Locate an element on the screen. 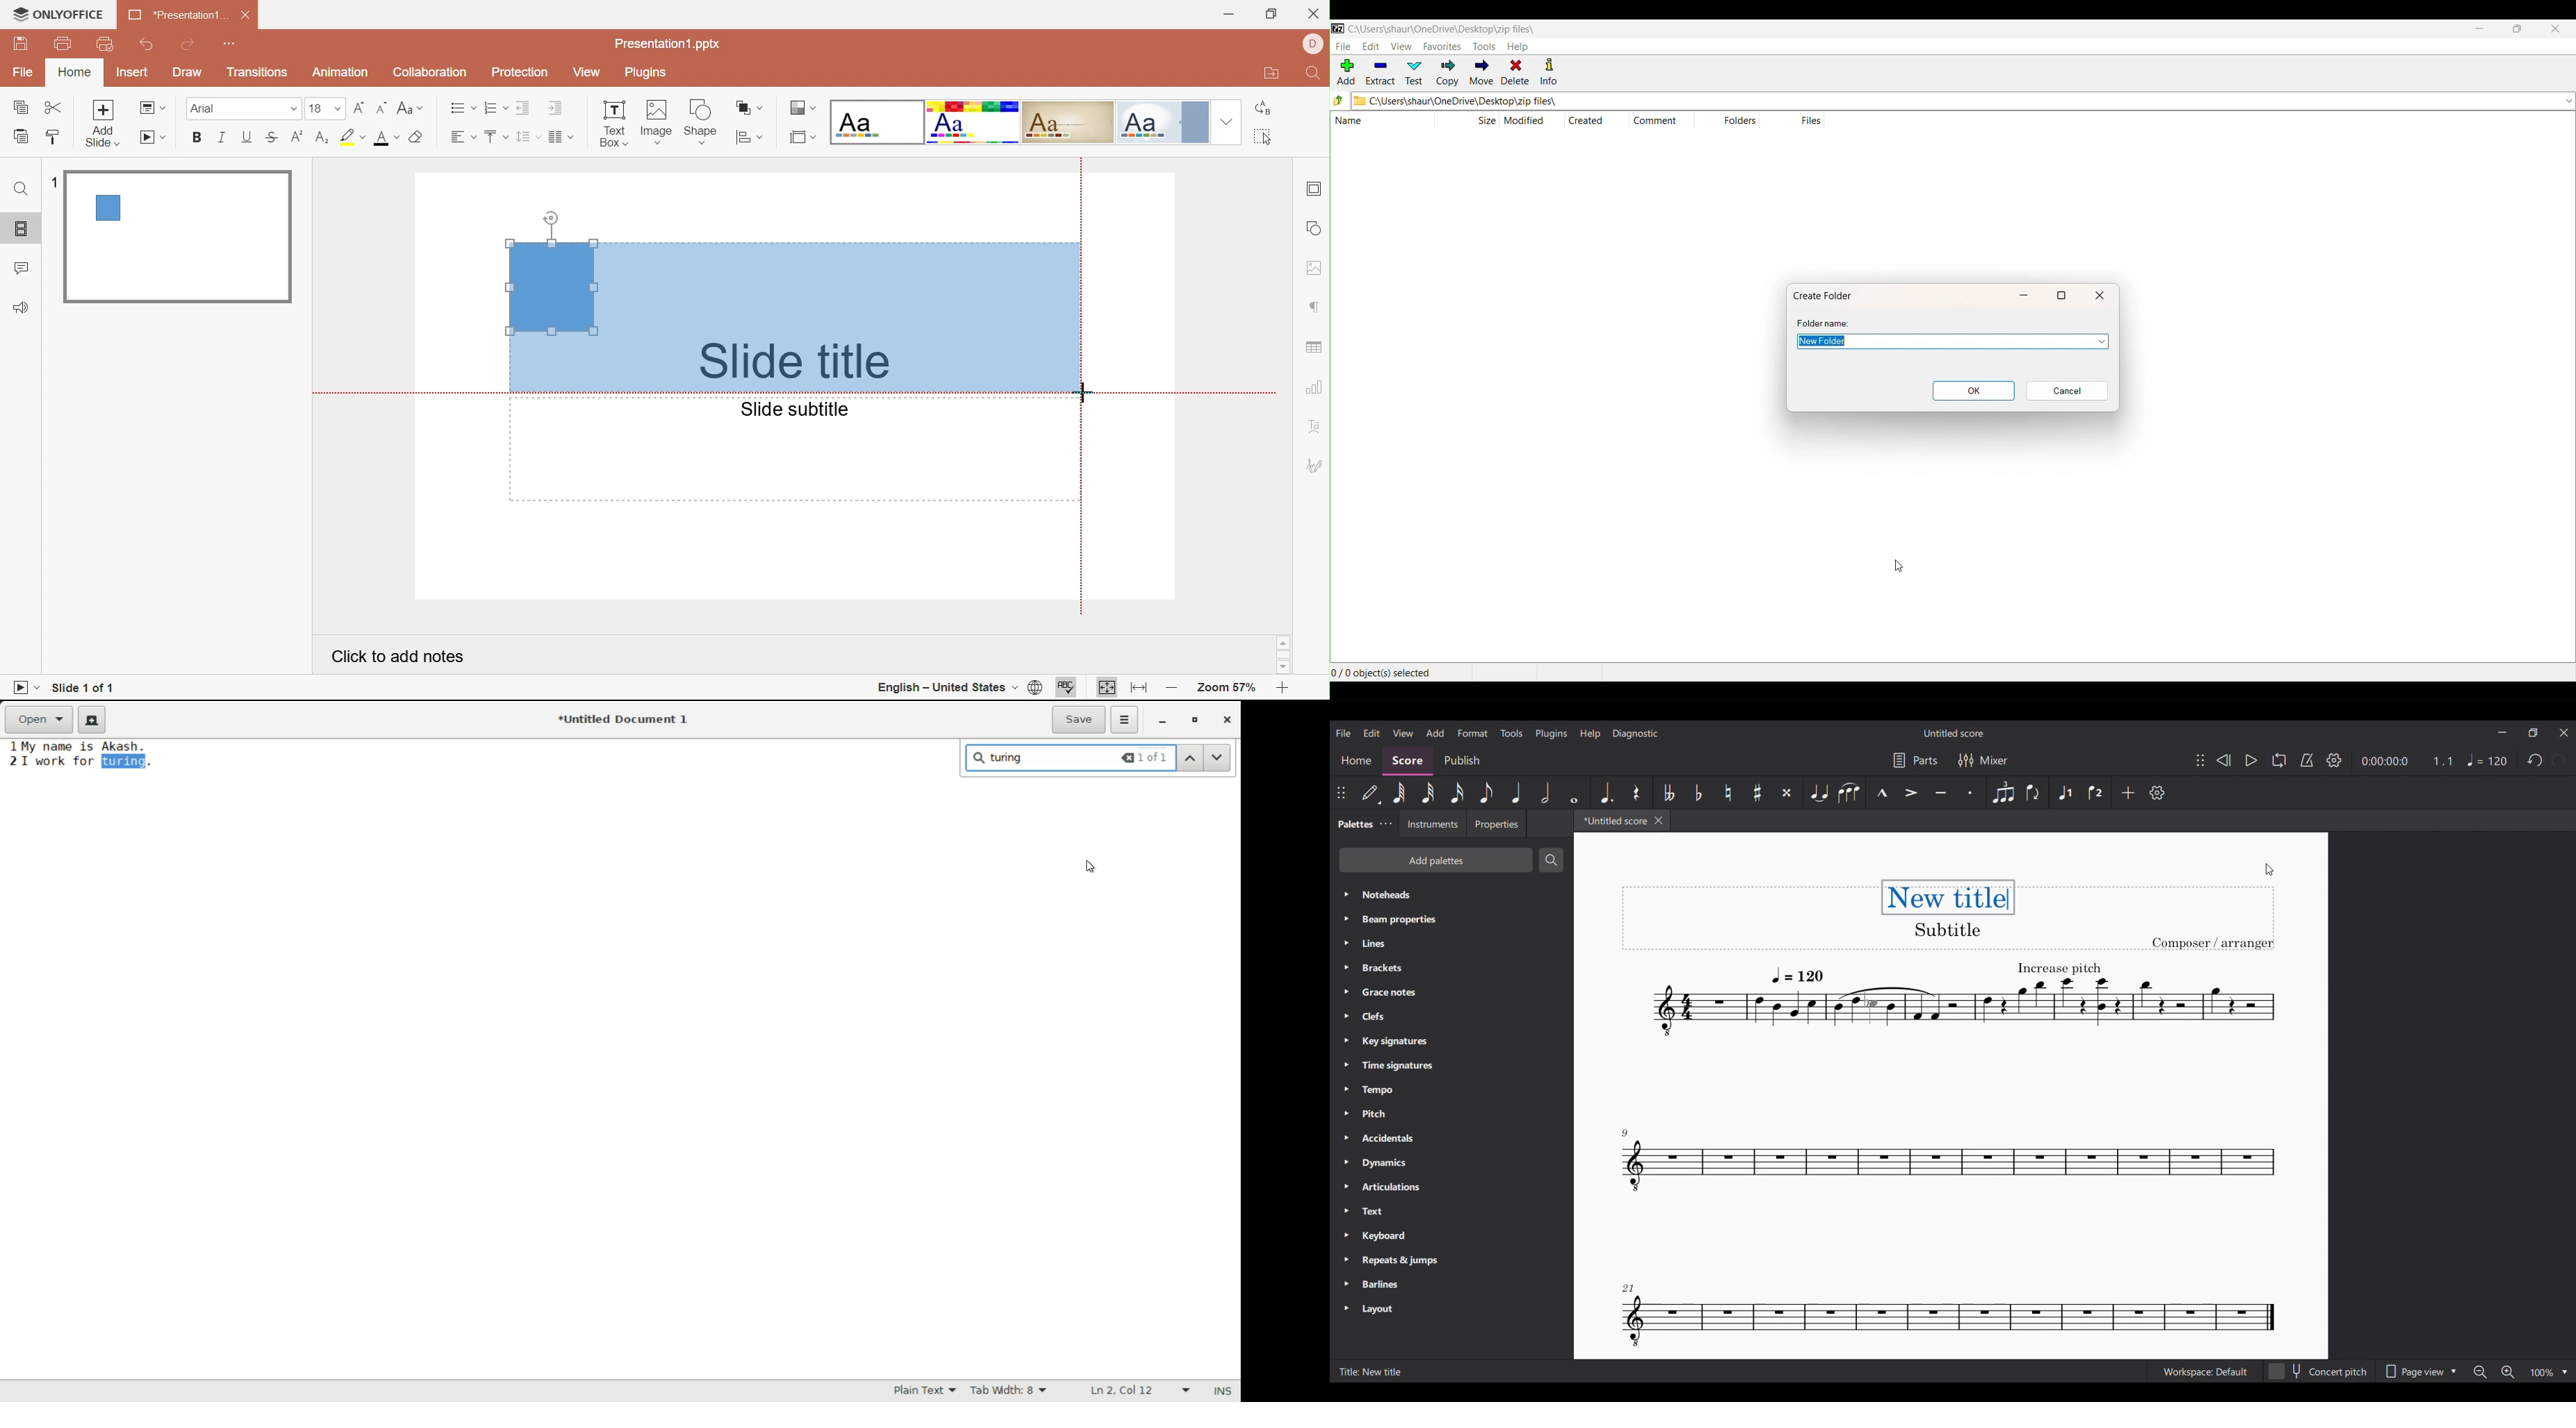 The image size is (2576, 1428). FAVORITES is located at coordinates (1441, 45).